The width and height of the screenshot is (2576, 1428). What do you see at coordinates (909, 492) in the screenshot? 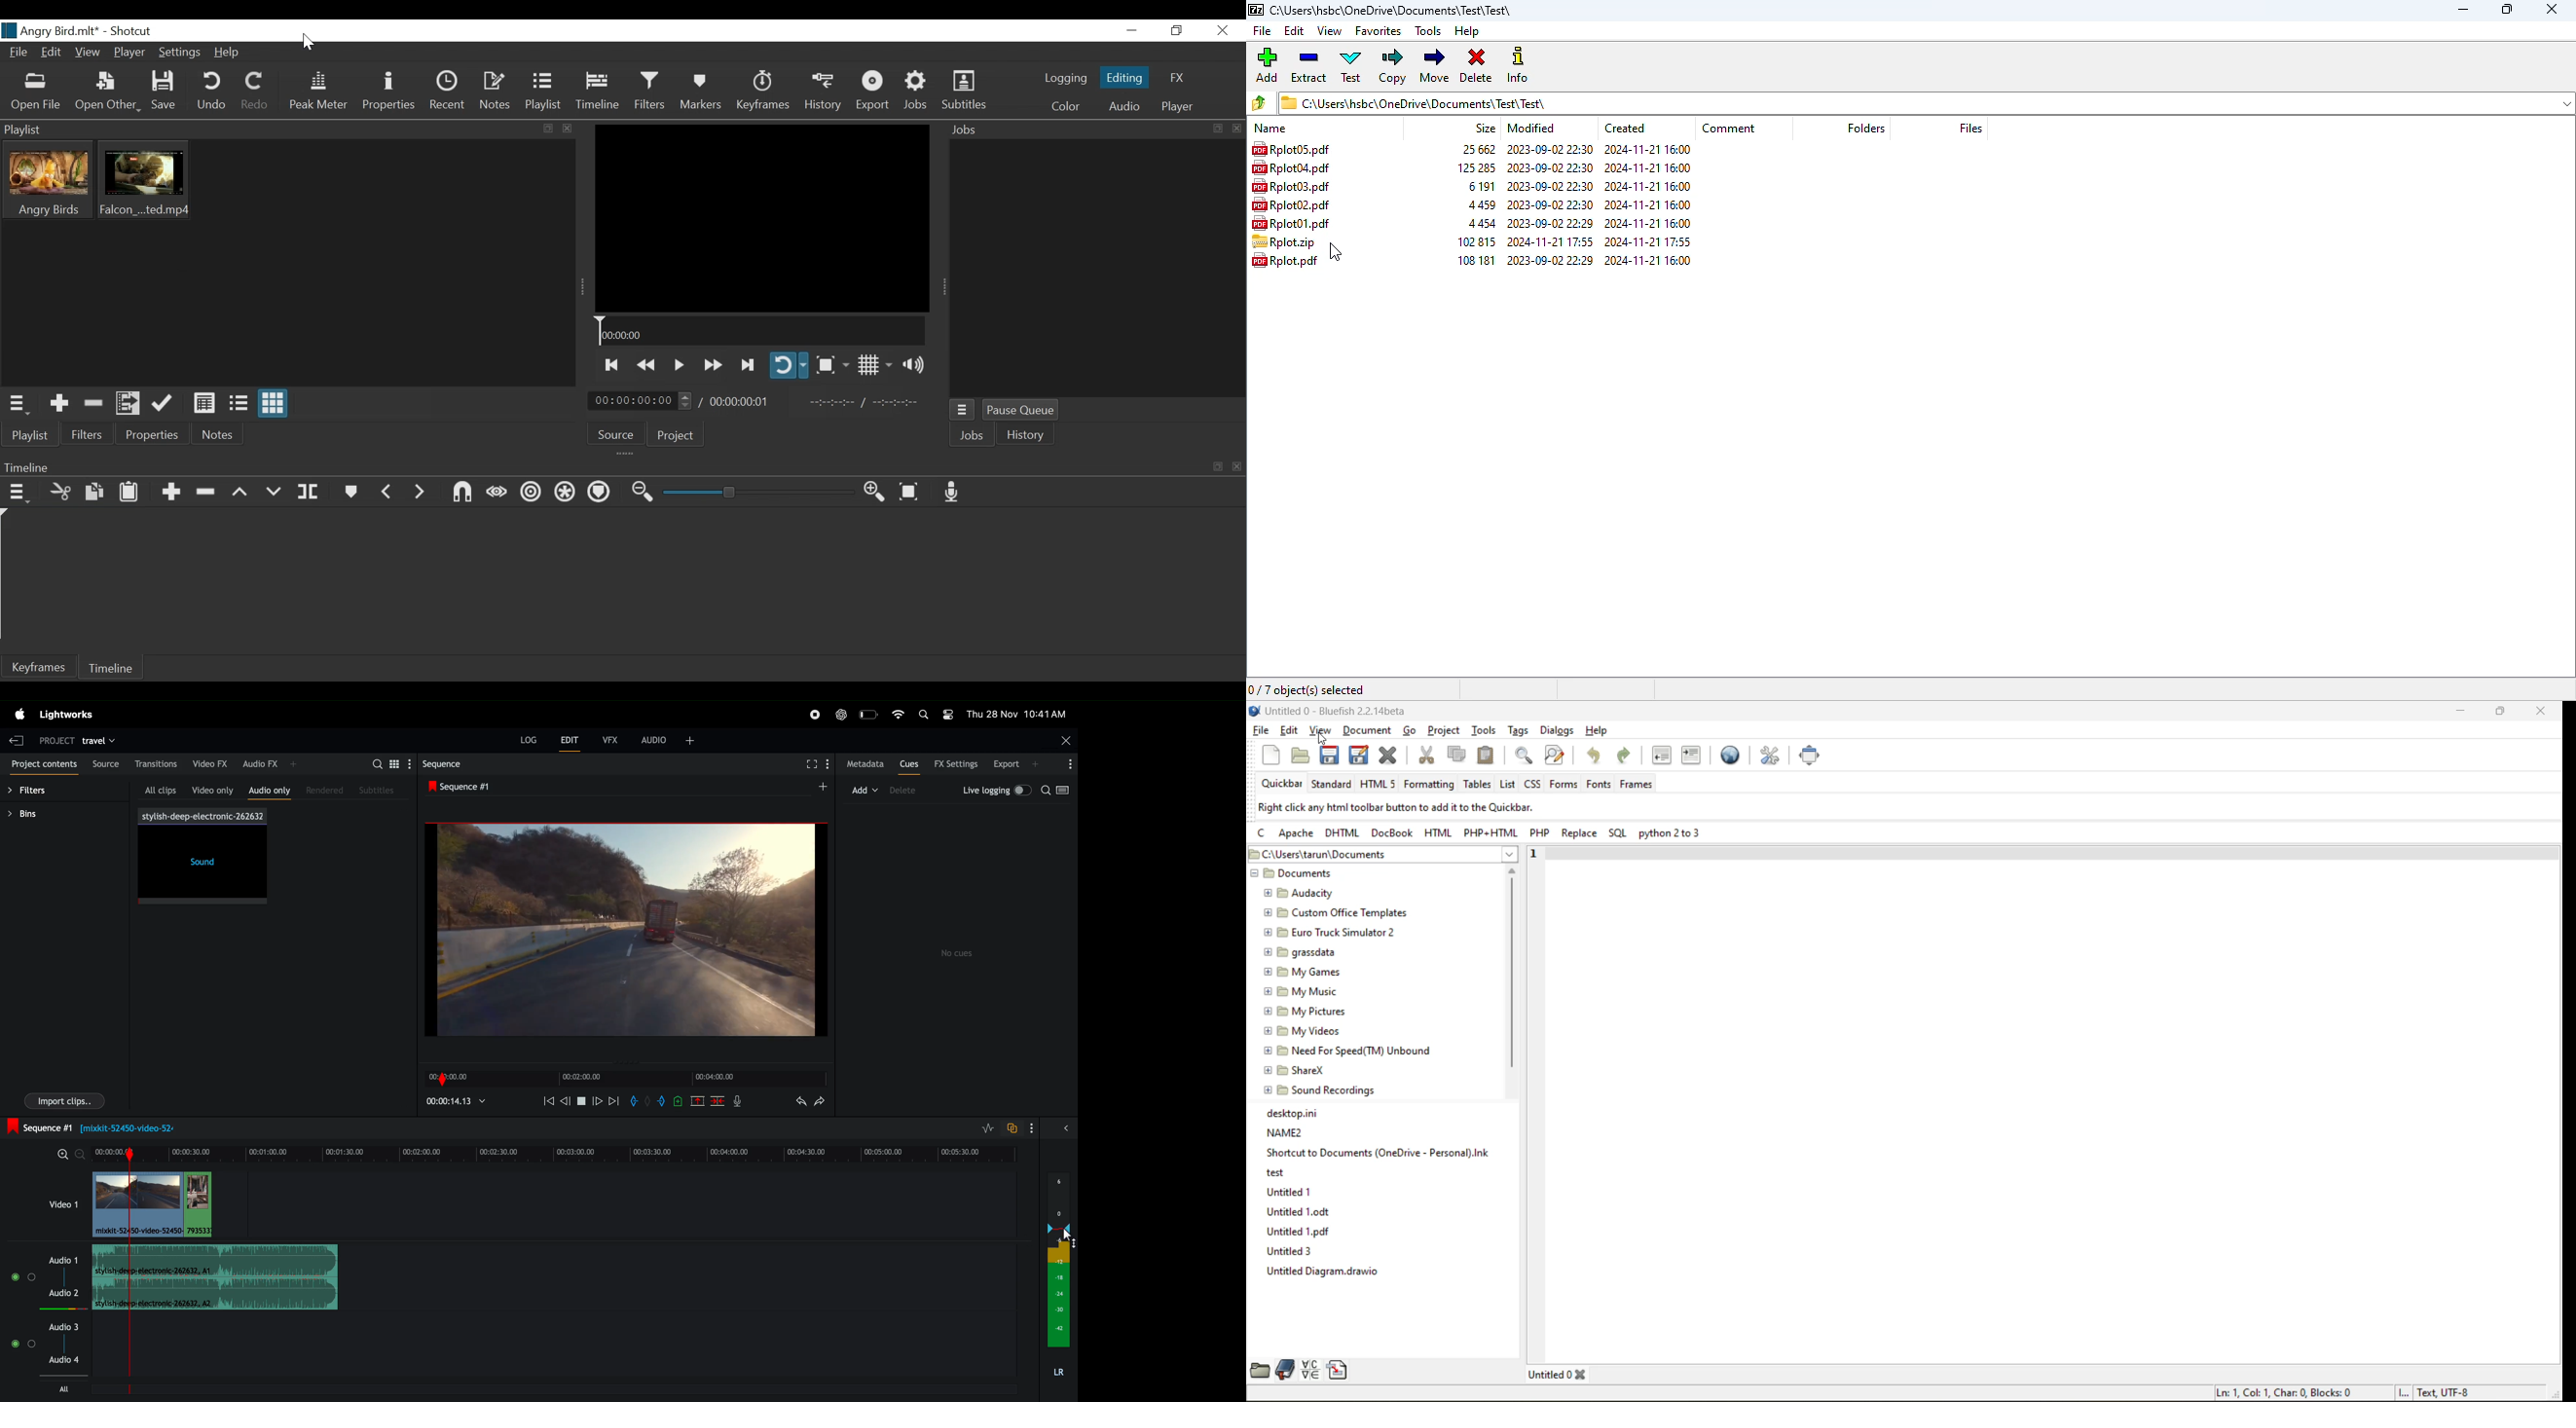
I see `Zoom timeline to fit` at bounding box center [909, 492].